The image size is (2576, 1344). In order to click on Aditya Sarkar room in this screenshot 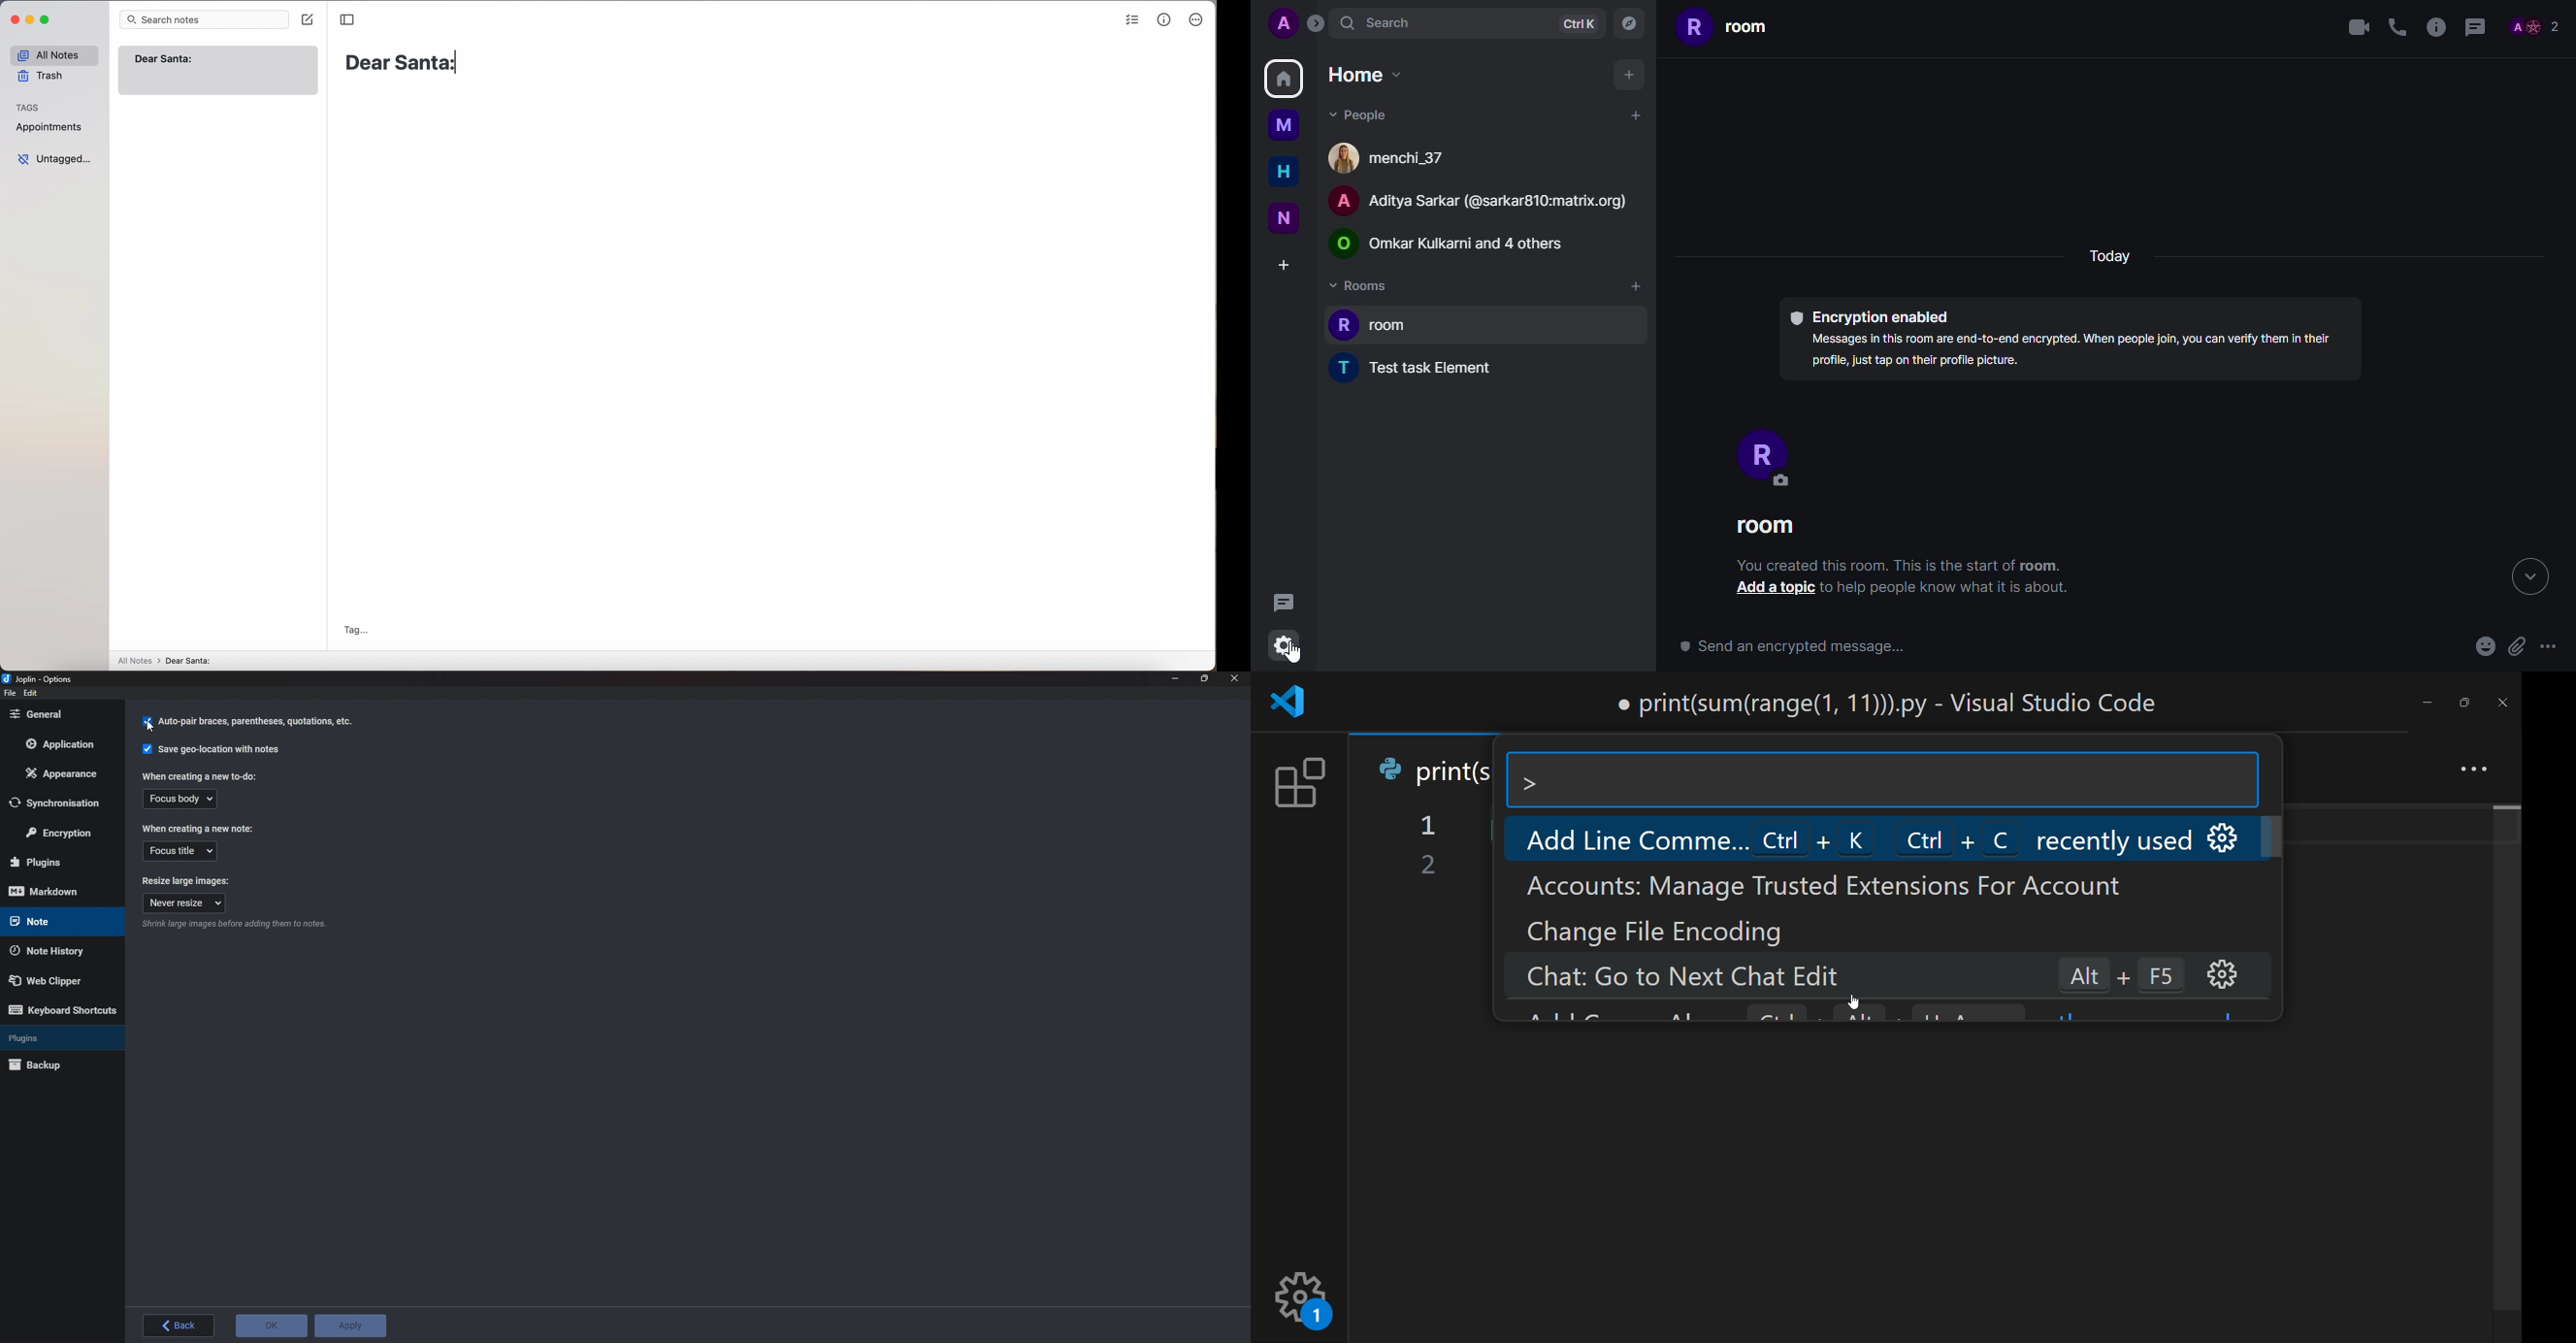, I will do `click(1489, 200)`.